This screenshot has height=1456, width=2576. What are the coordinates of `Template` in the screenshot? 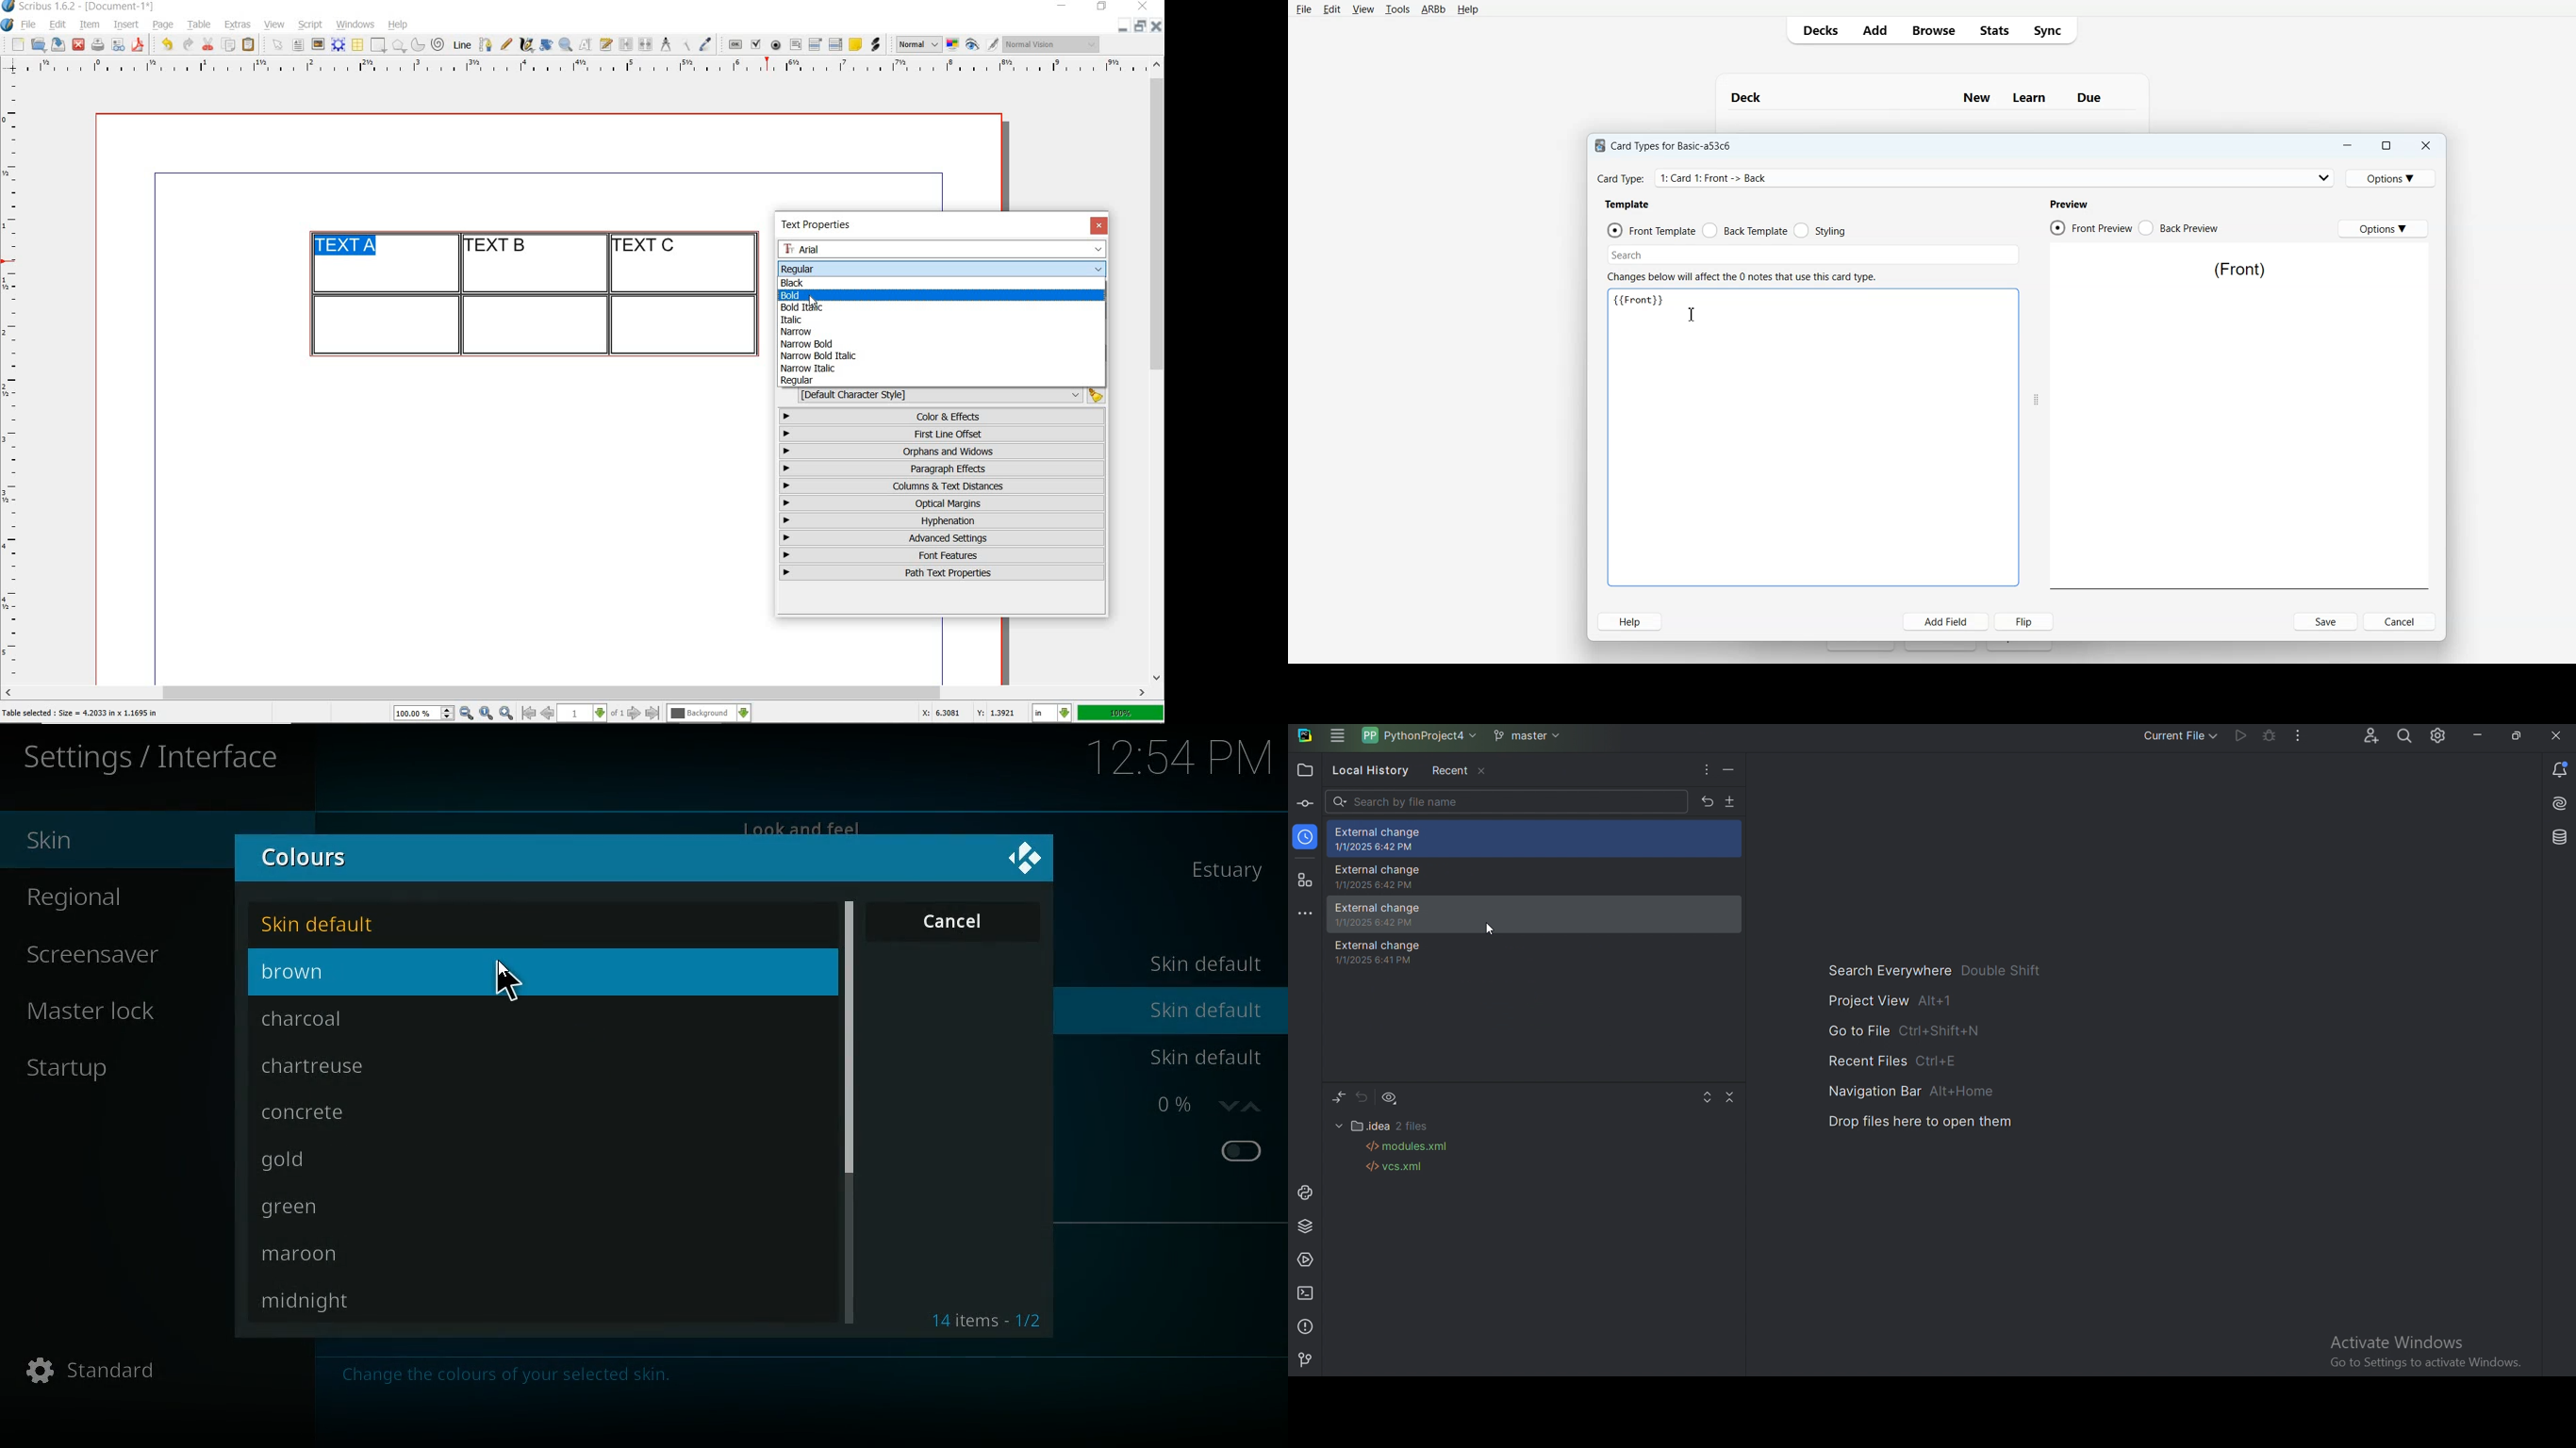 It's located at (1628, 204).